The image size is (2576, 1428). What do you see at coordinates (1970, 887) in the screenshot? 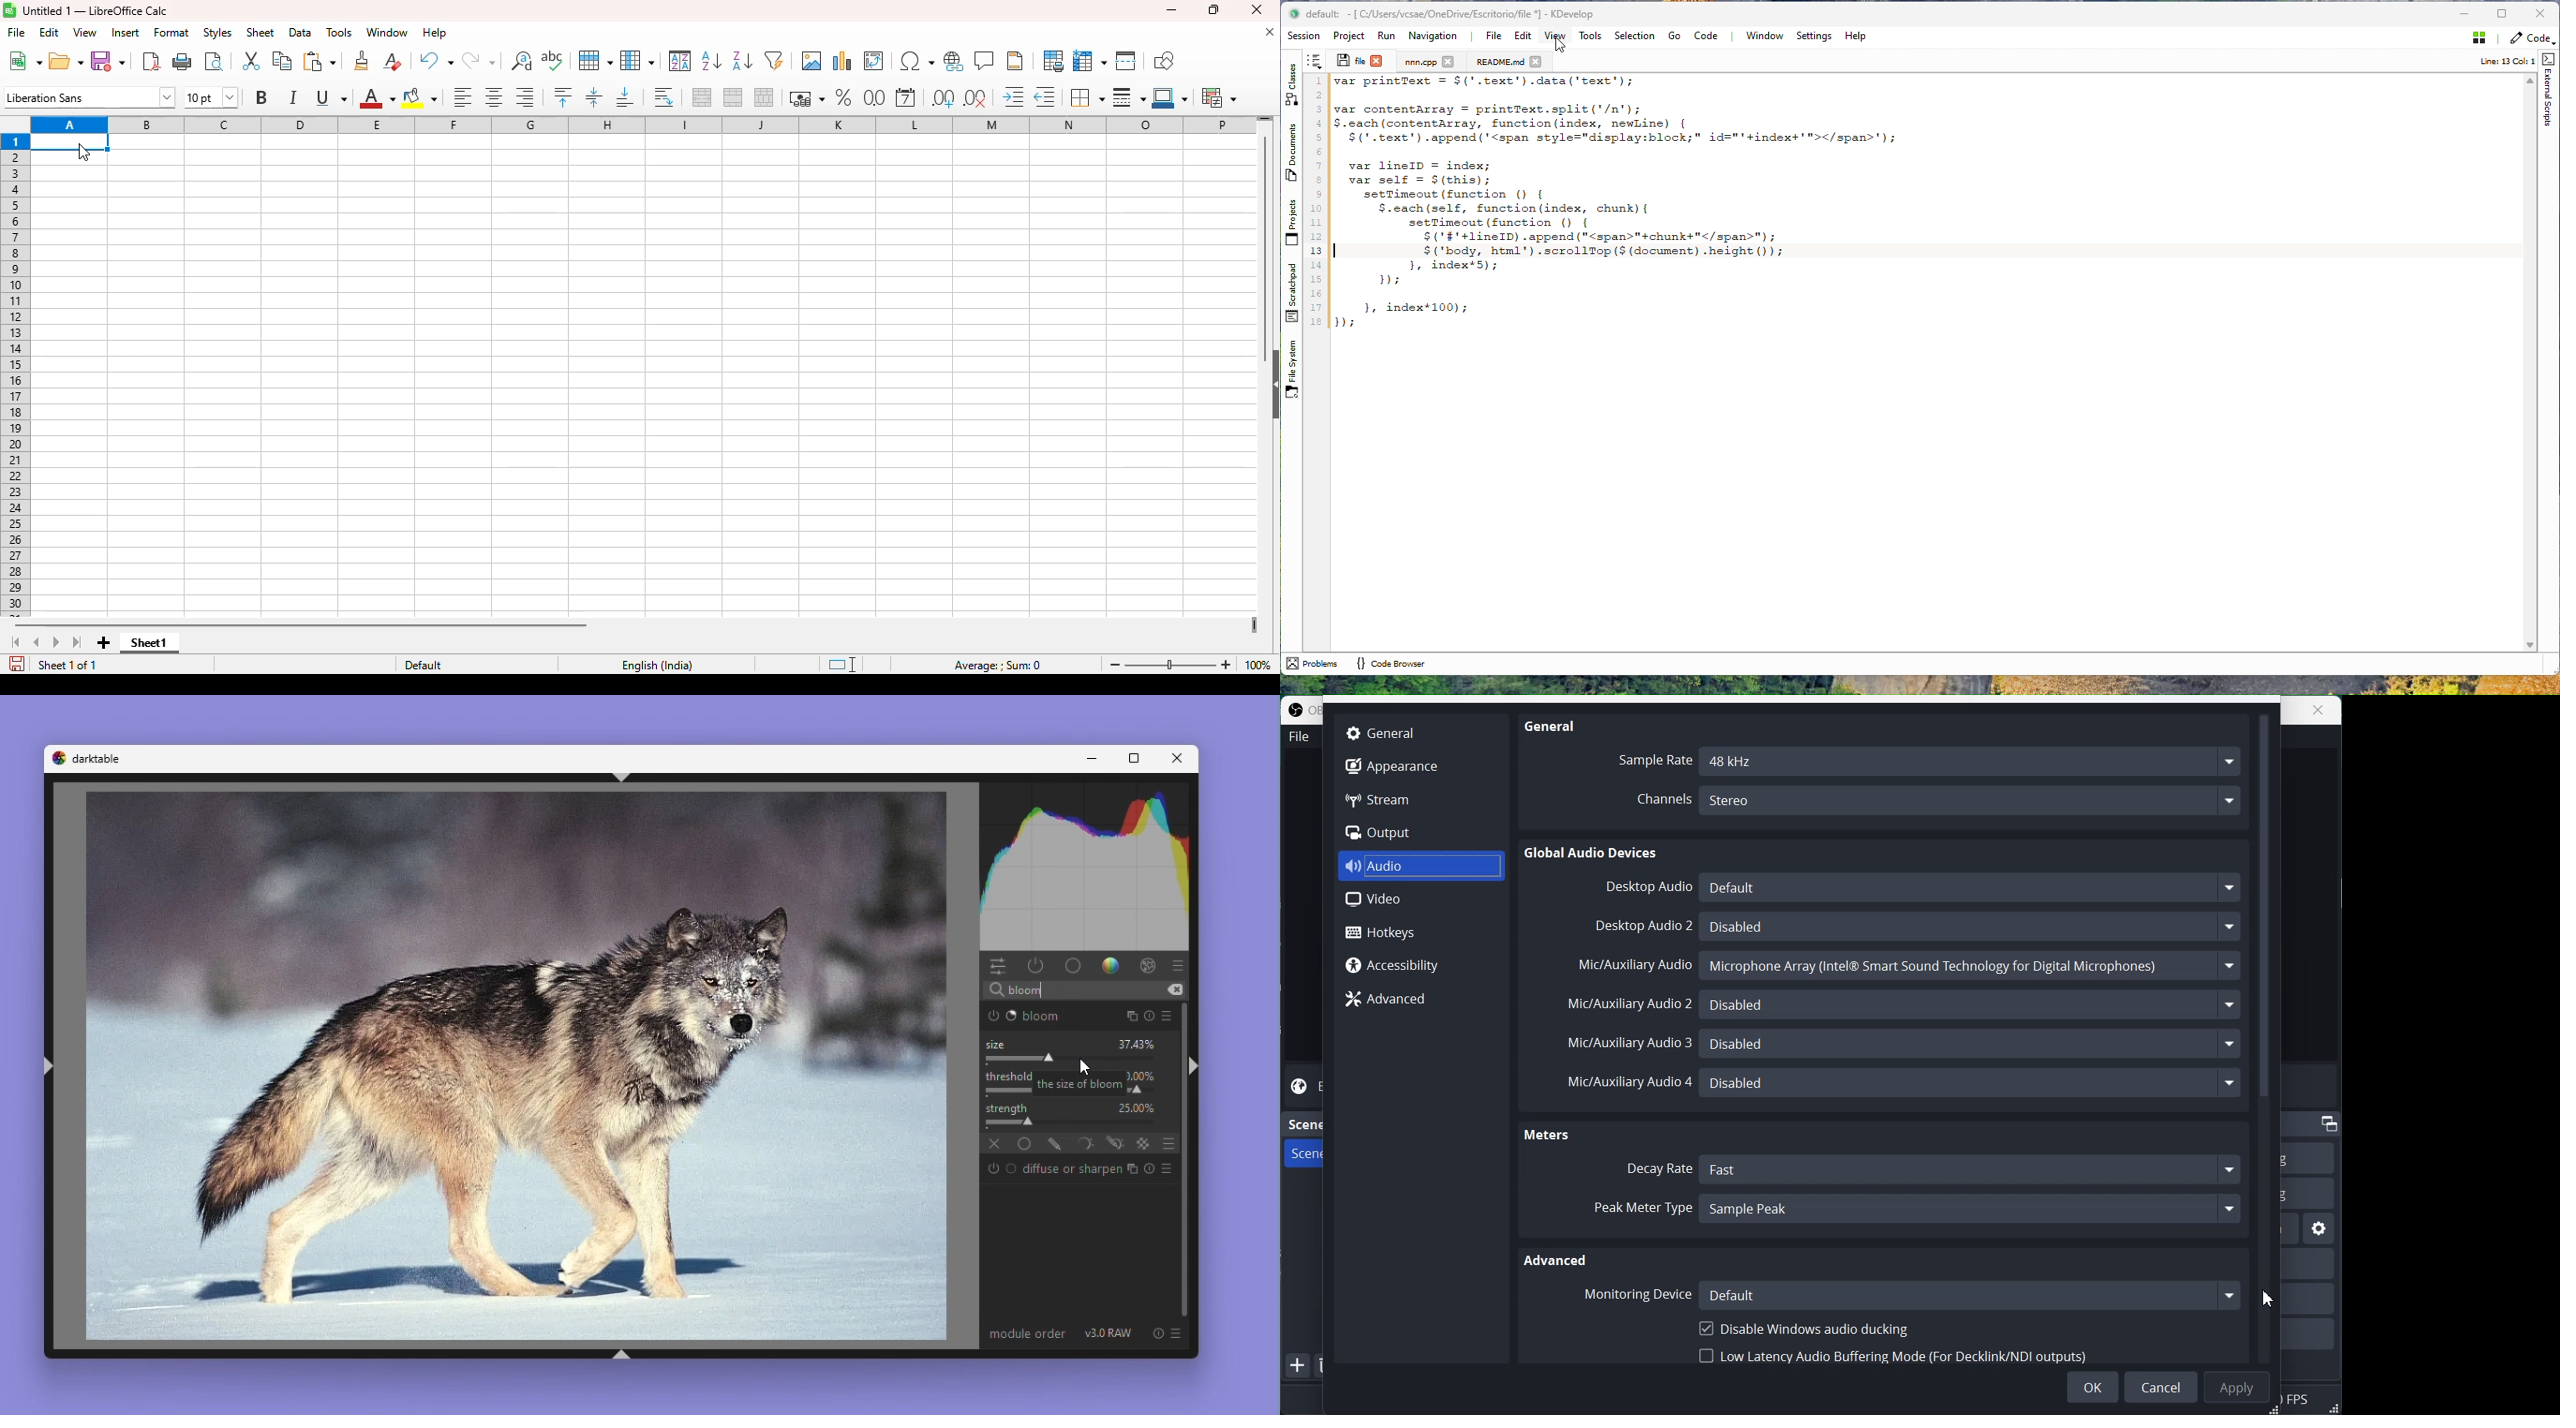
I see `Default` at bounding box center [1970, 887].